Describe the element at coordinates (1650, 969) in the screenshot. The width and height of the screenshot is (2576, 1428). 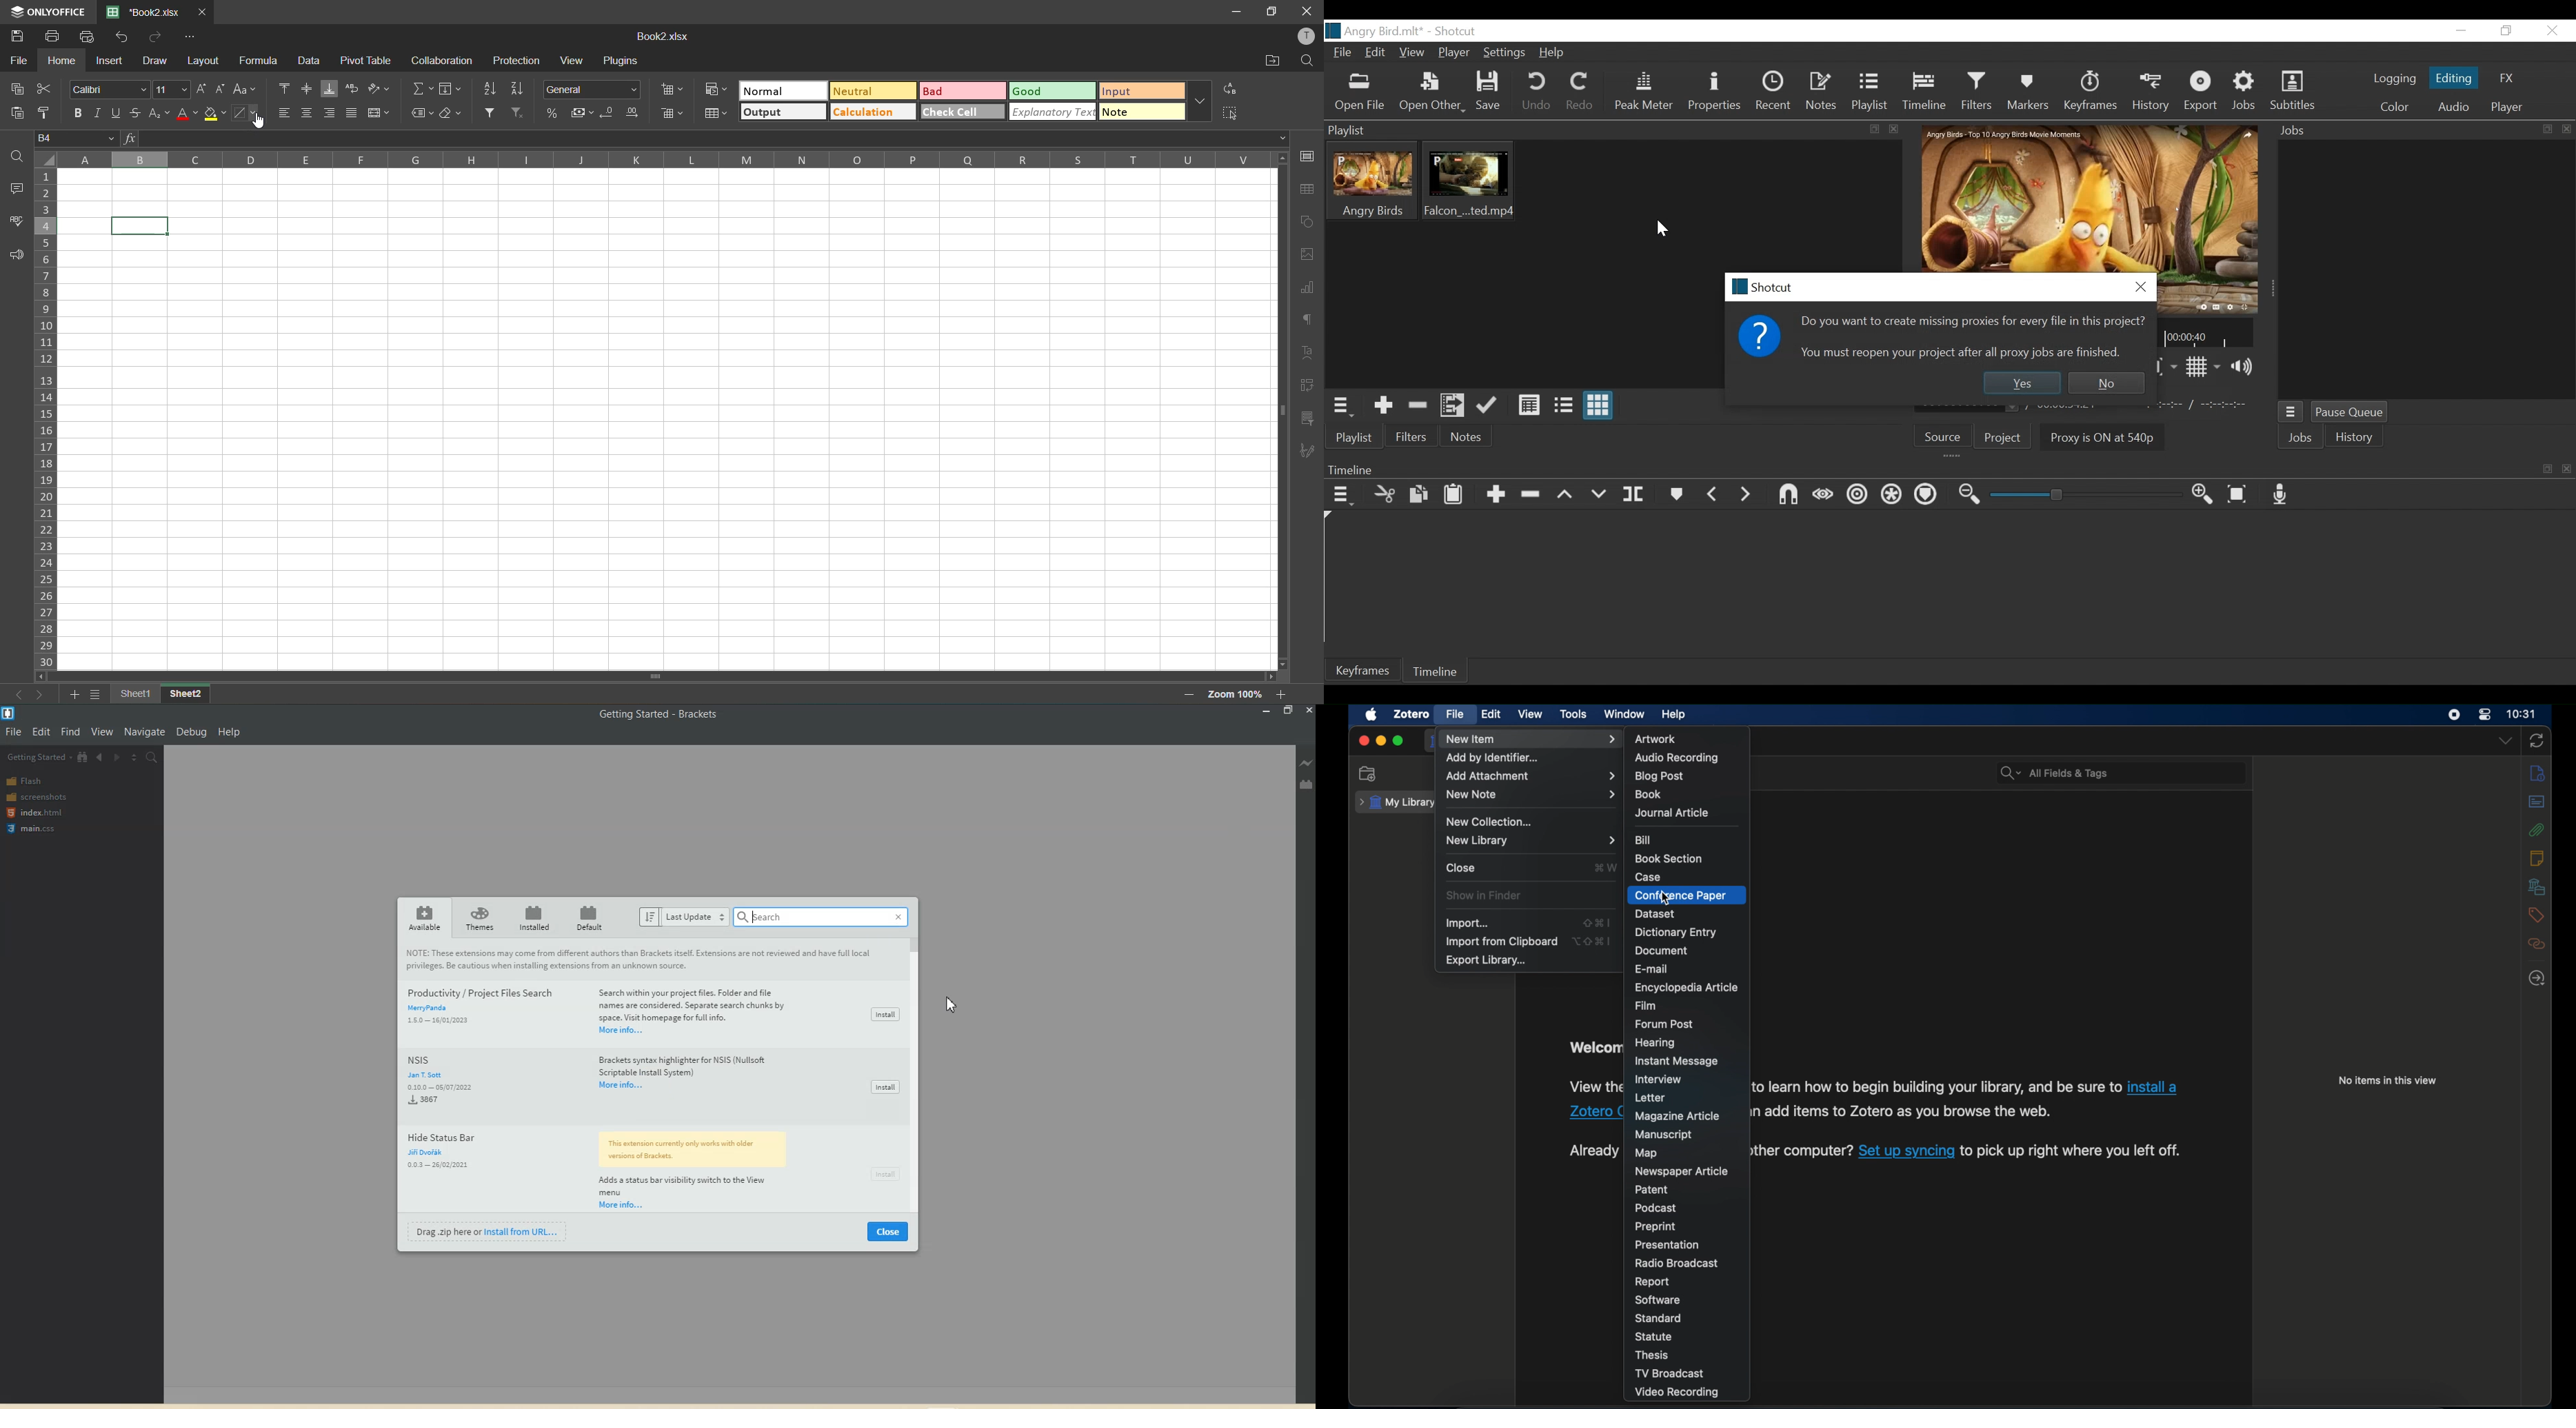
I see `e-mail` at that location.